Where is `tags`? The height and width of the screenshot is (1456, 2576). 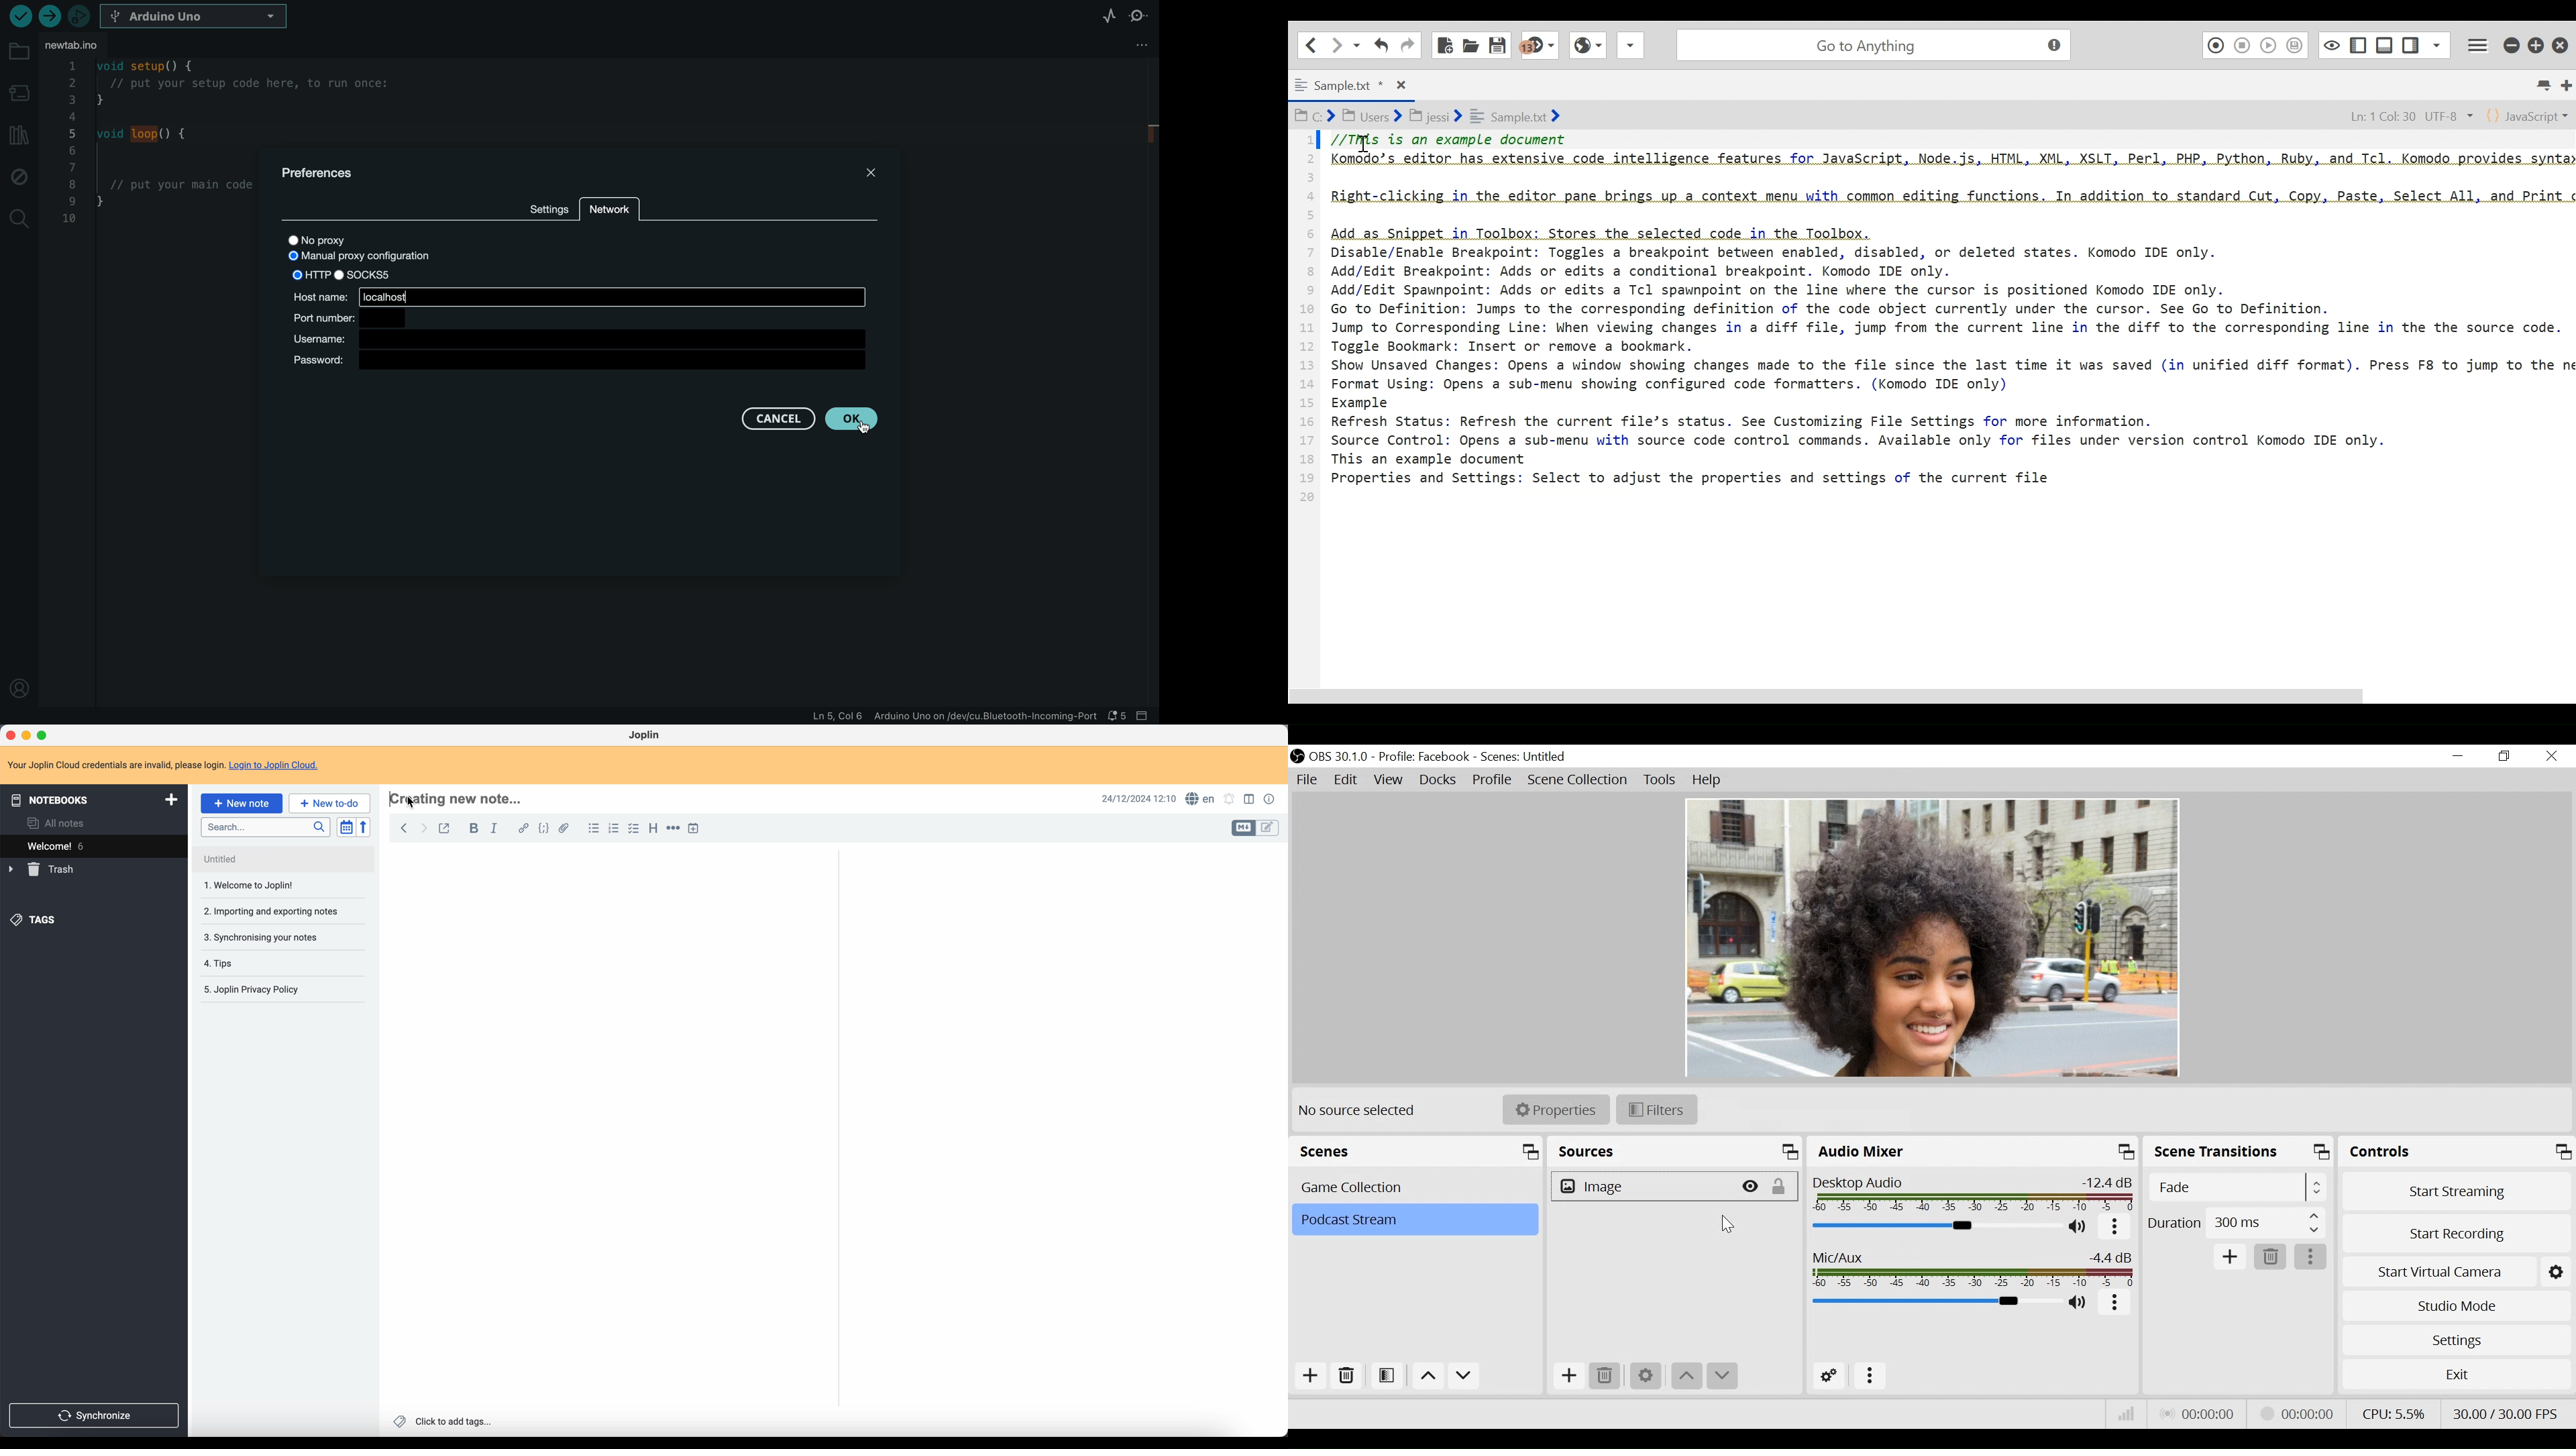
tags is located at coordinates (36, 921).